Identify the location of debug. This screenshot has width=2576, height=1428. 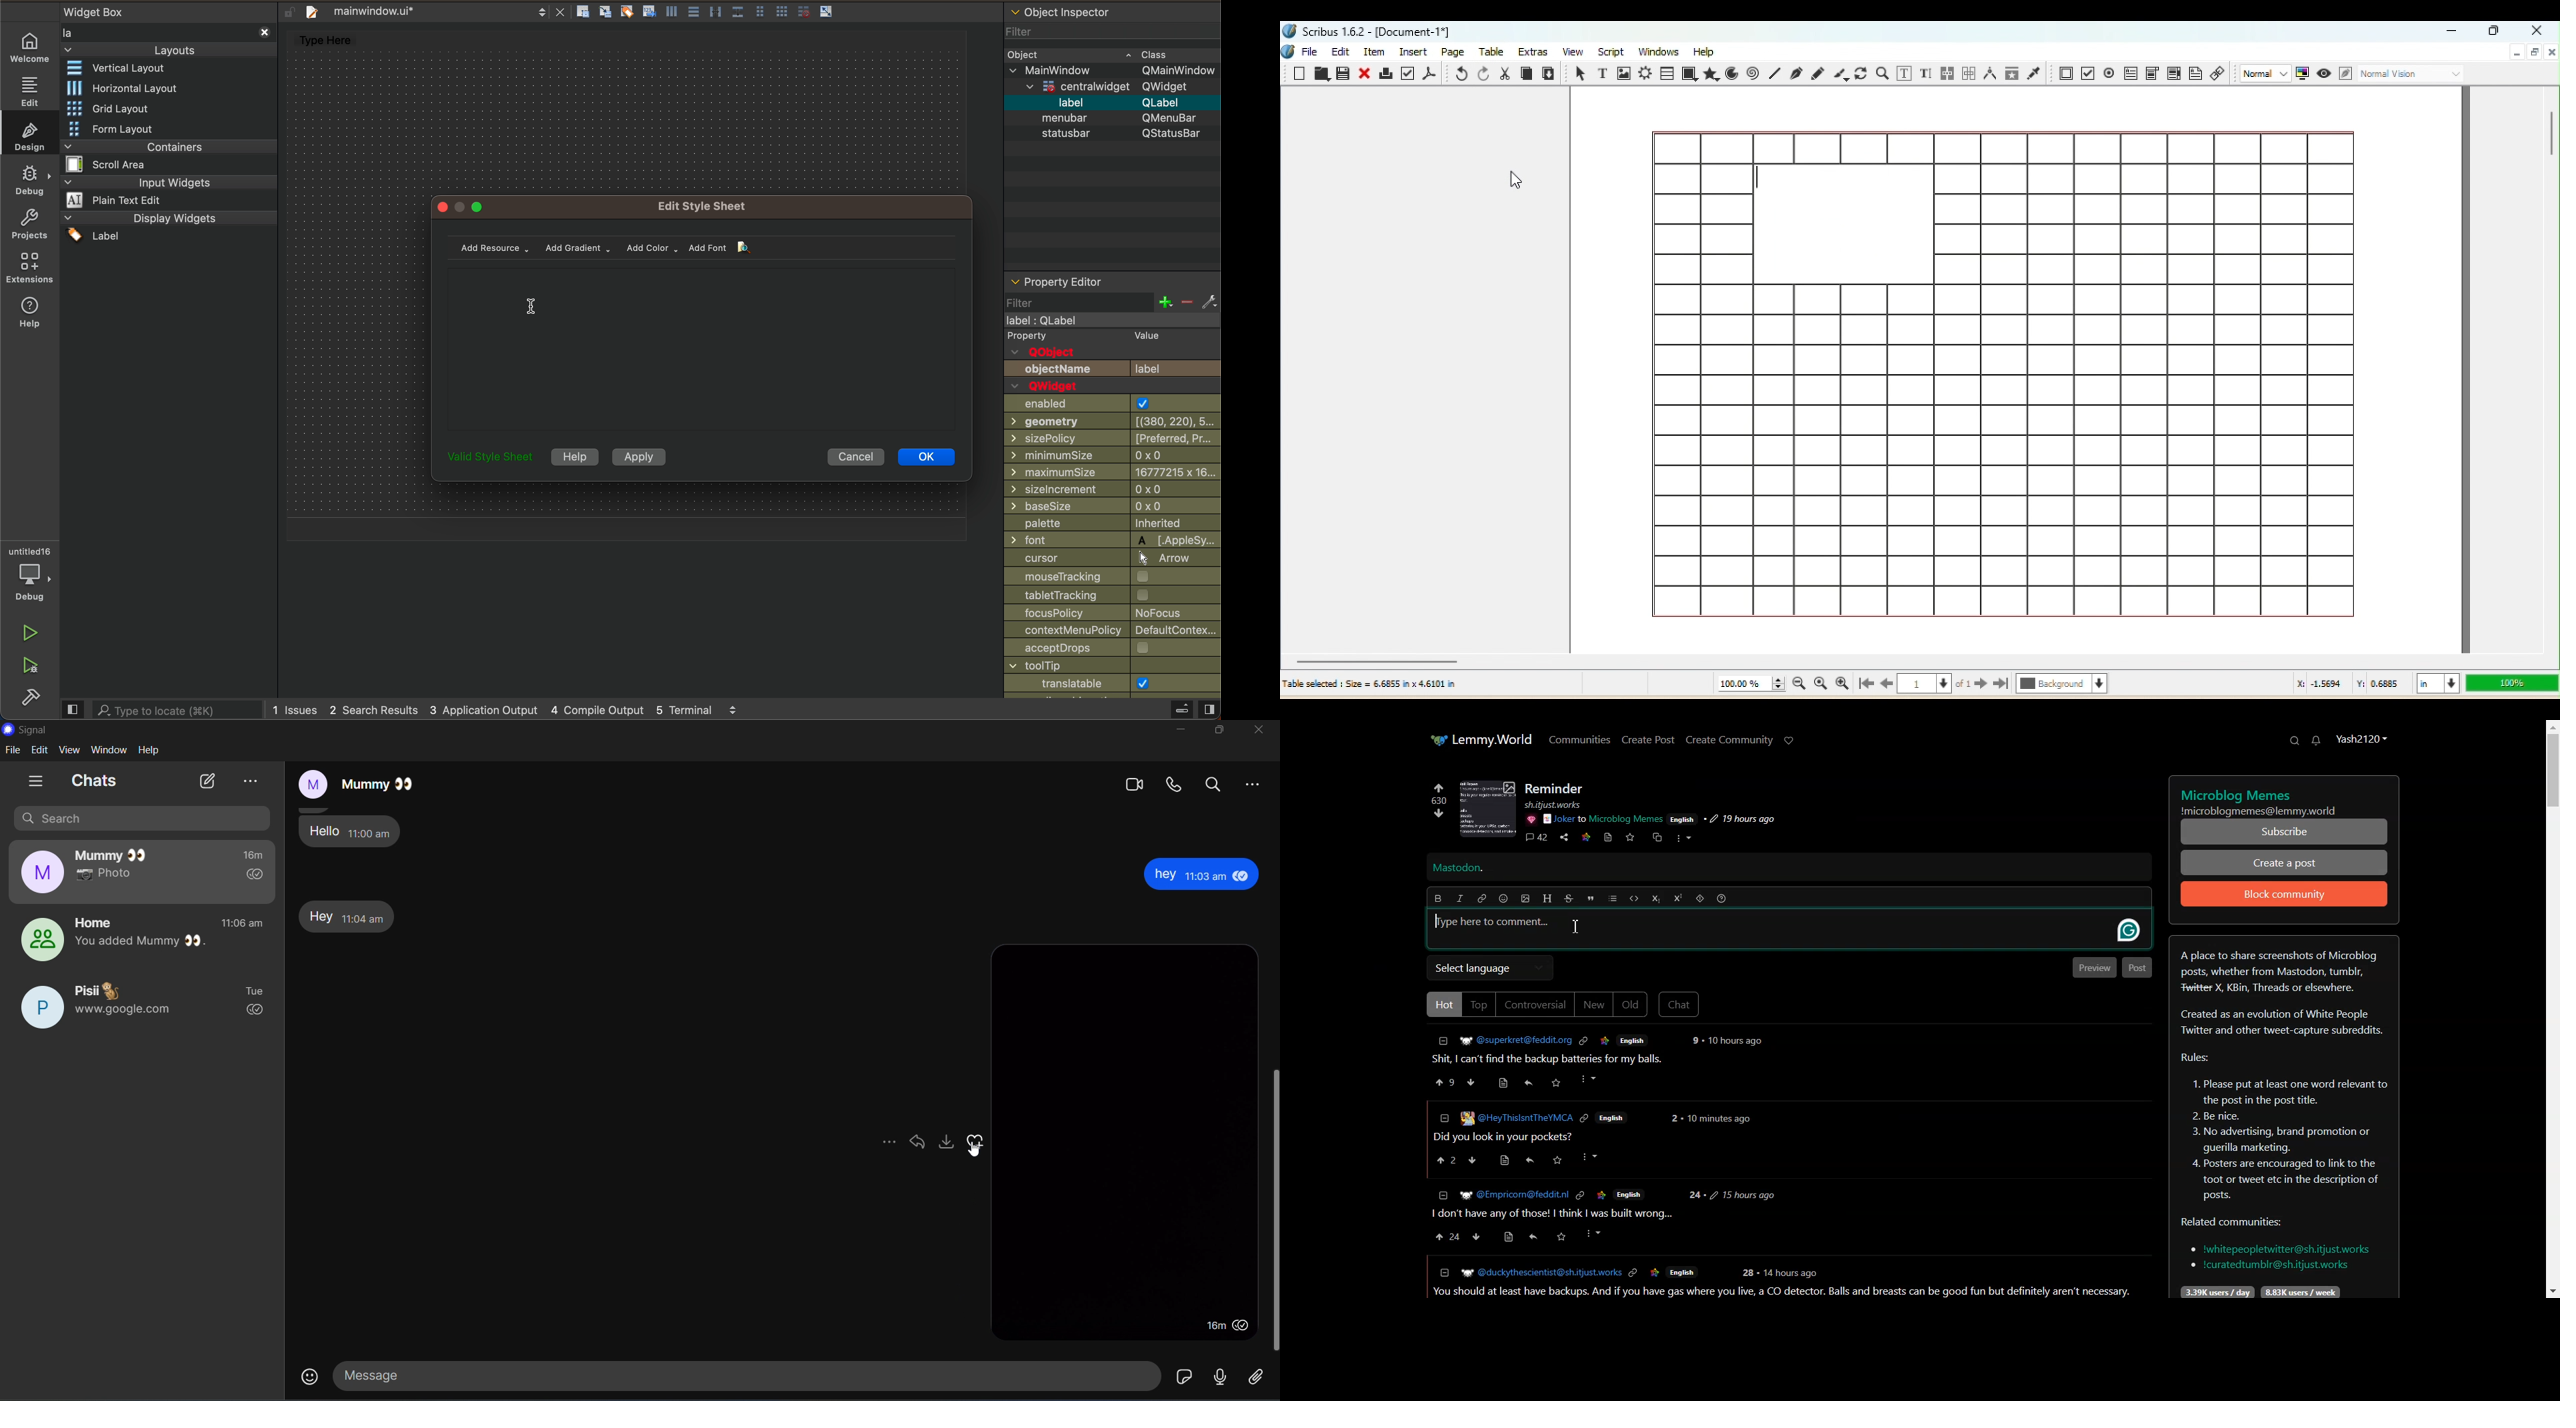
(33, 183).